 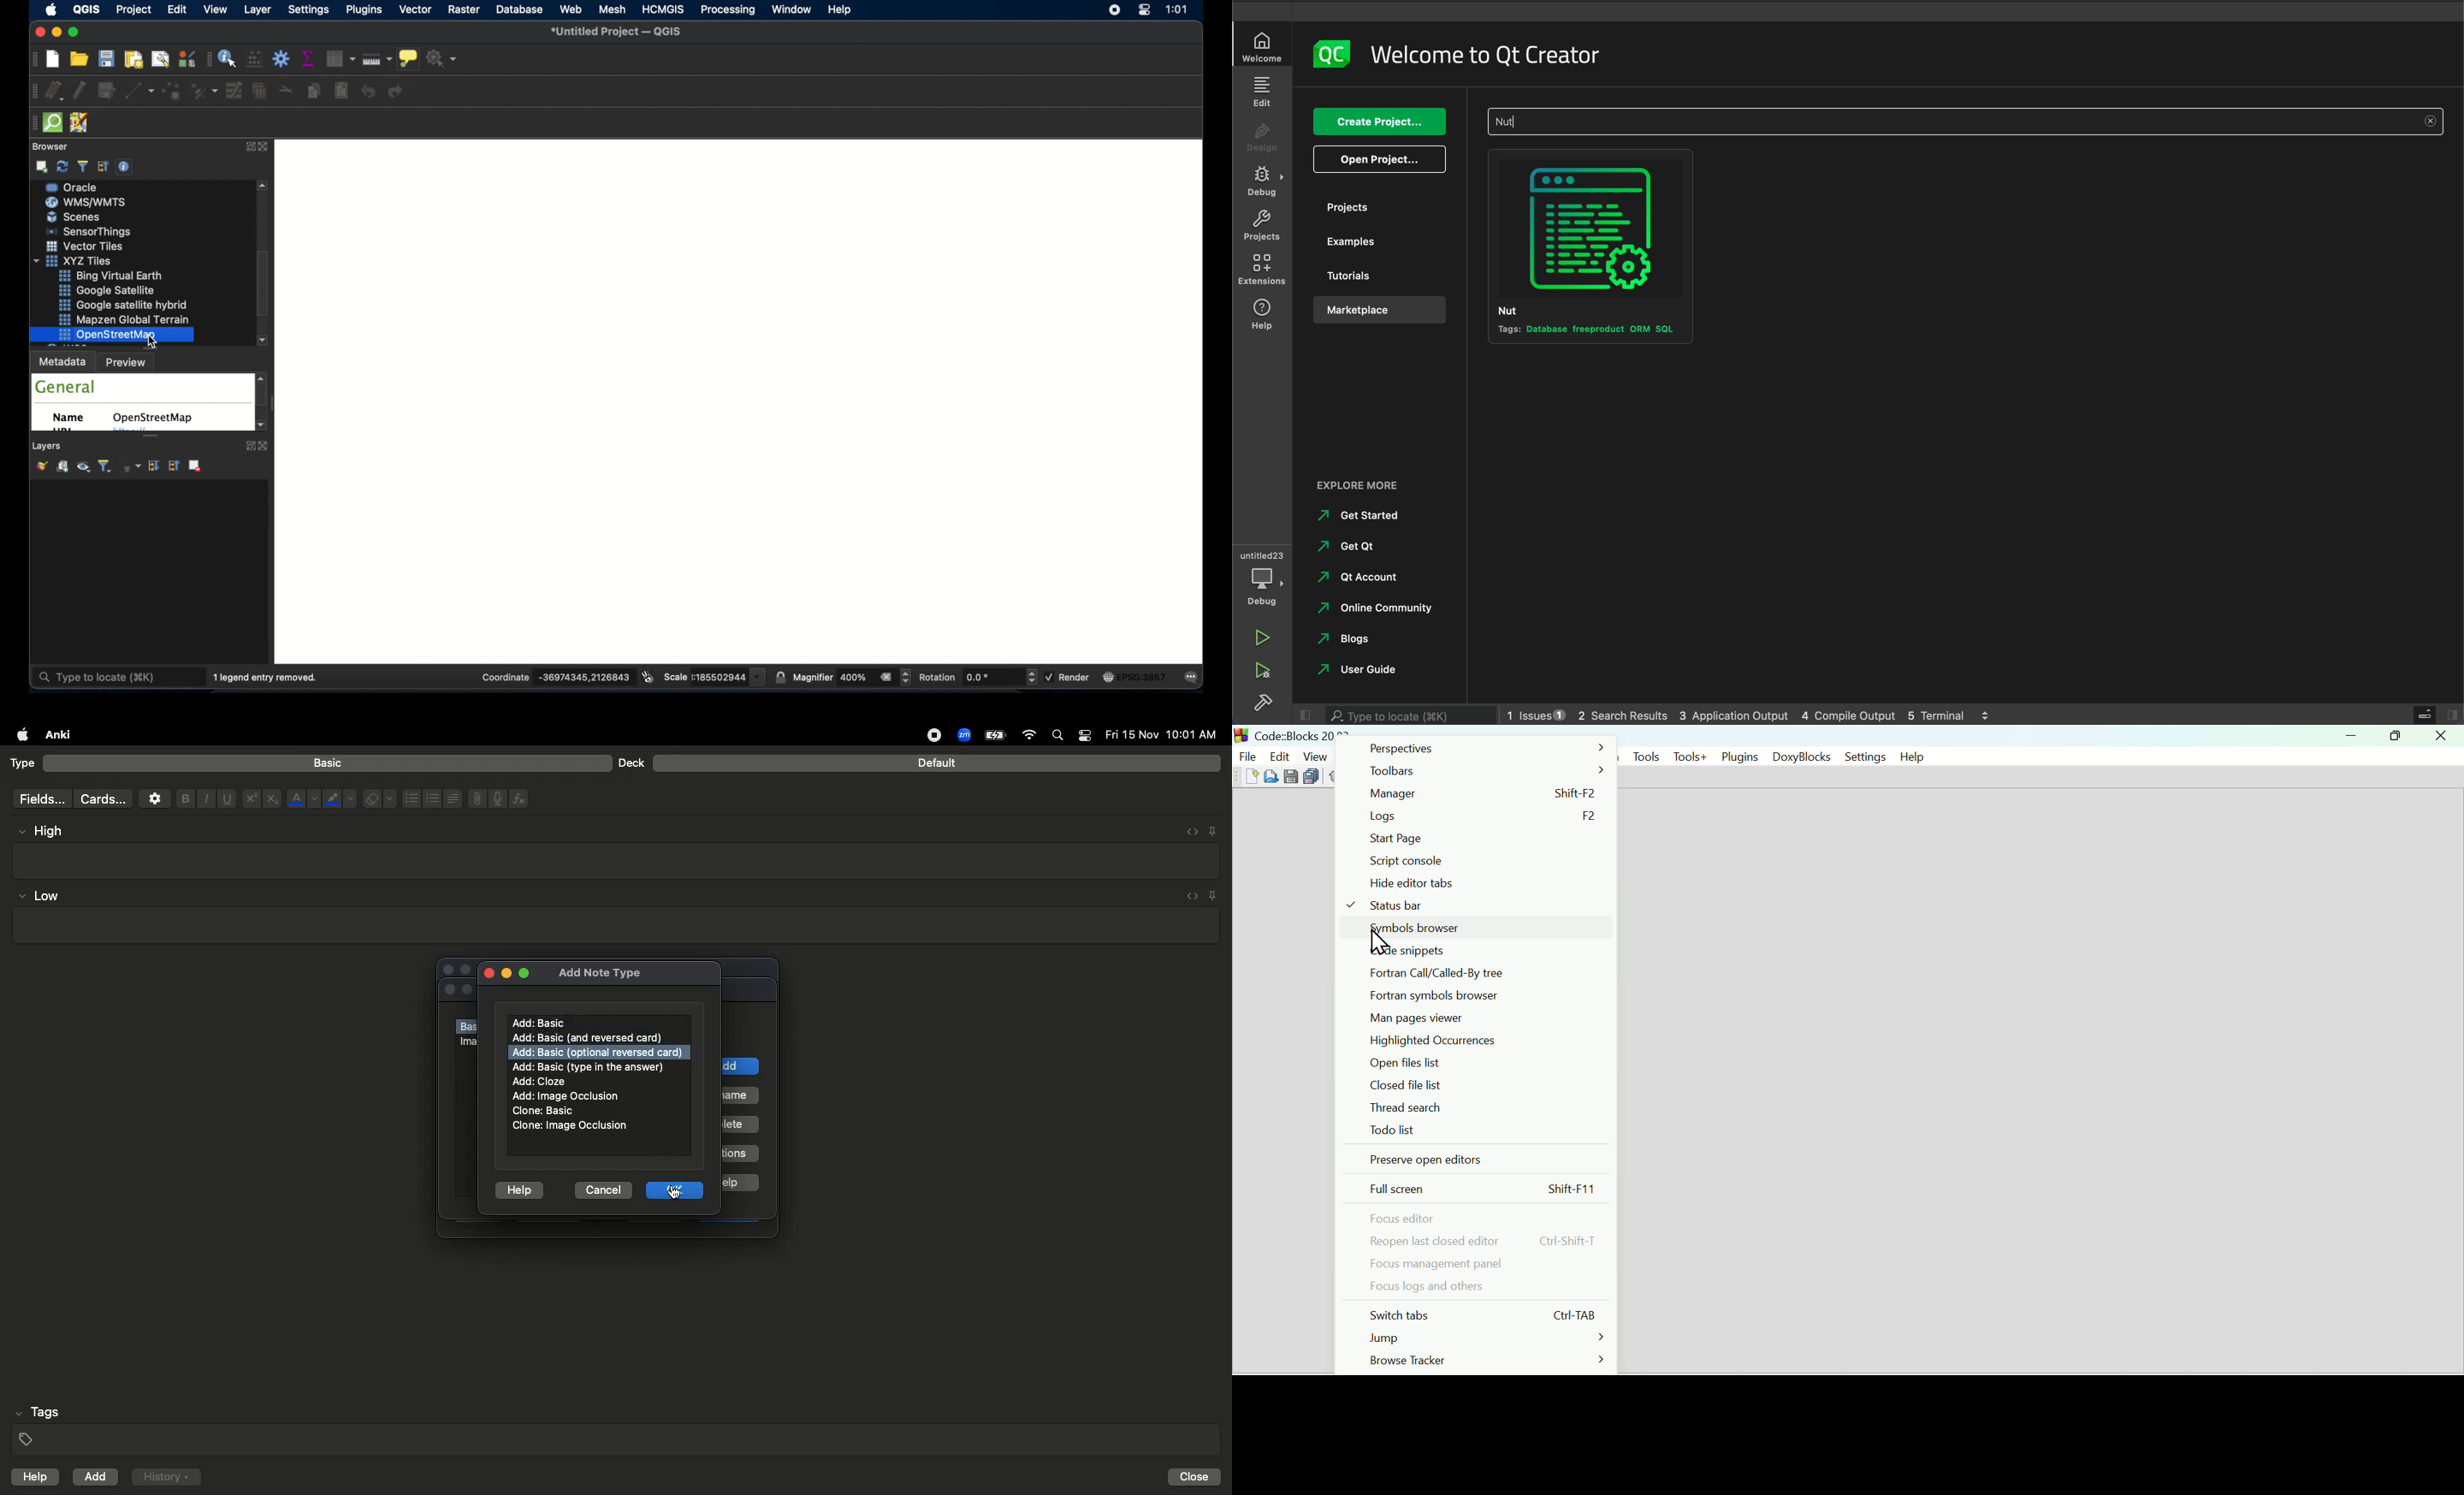 I want to click on High, so click(x=48, y=831).